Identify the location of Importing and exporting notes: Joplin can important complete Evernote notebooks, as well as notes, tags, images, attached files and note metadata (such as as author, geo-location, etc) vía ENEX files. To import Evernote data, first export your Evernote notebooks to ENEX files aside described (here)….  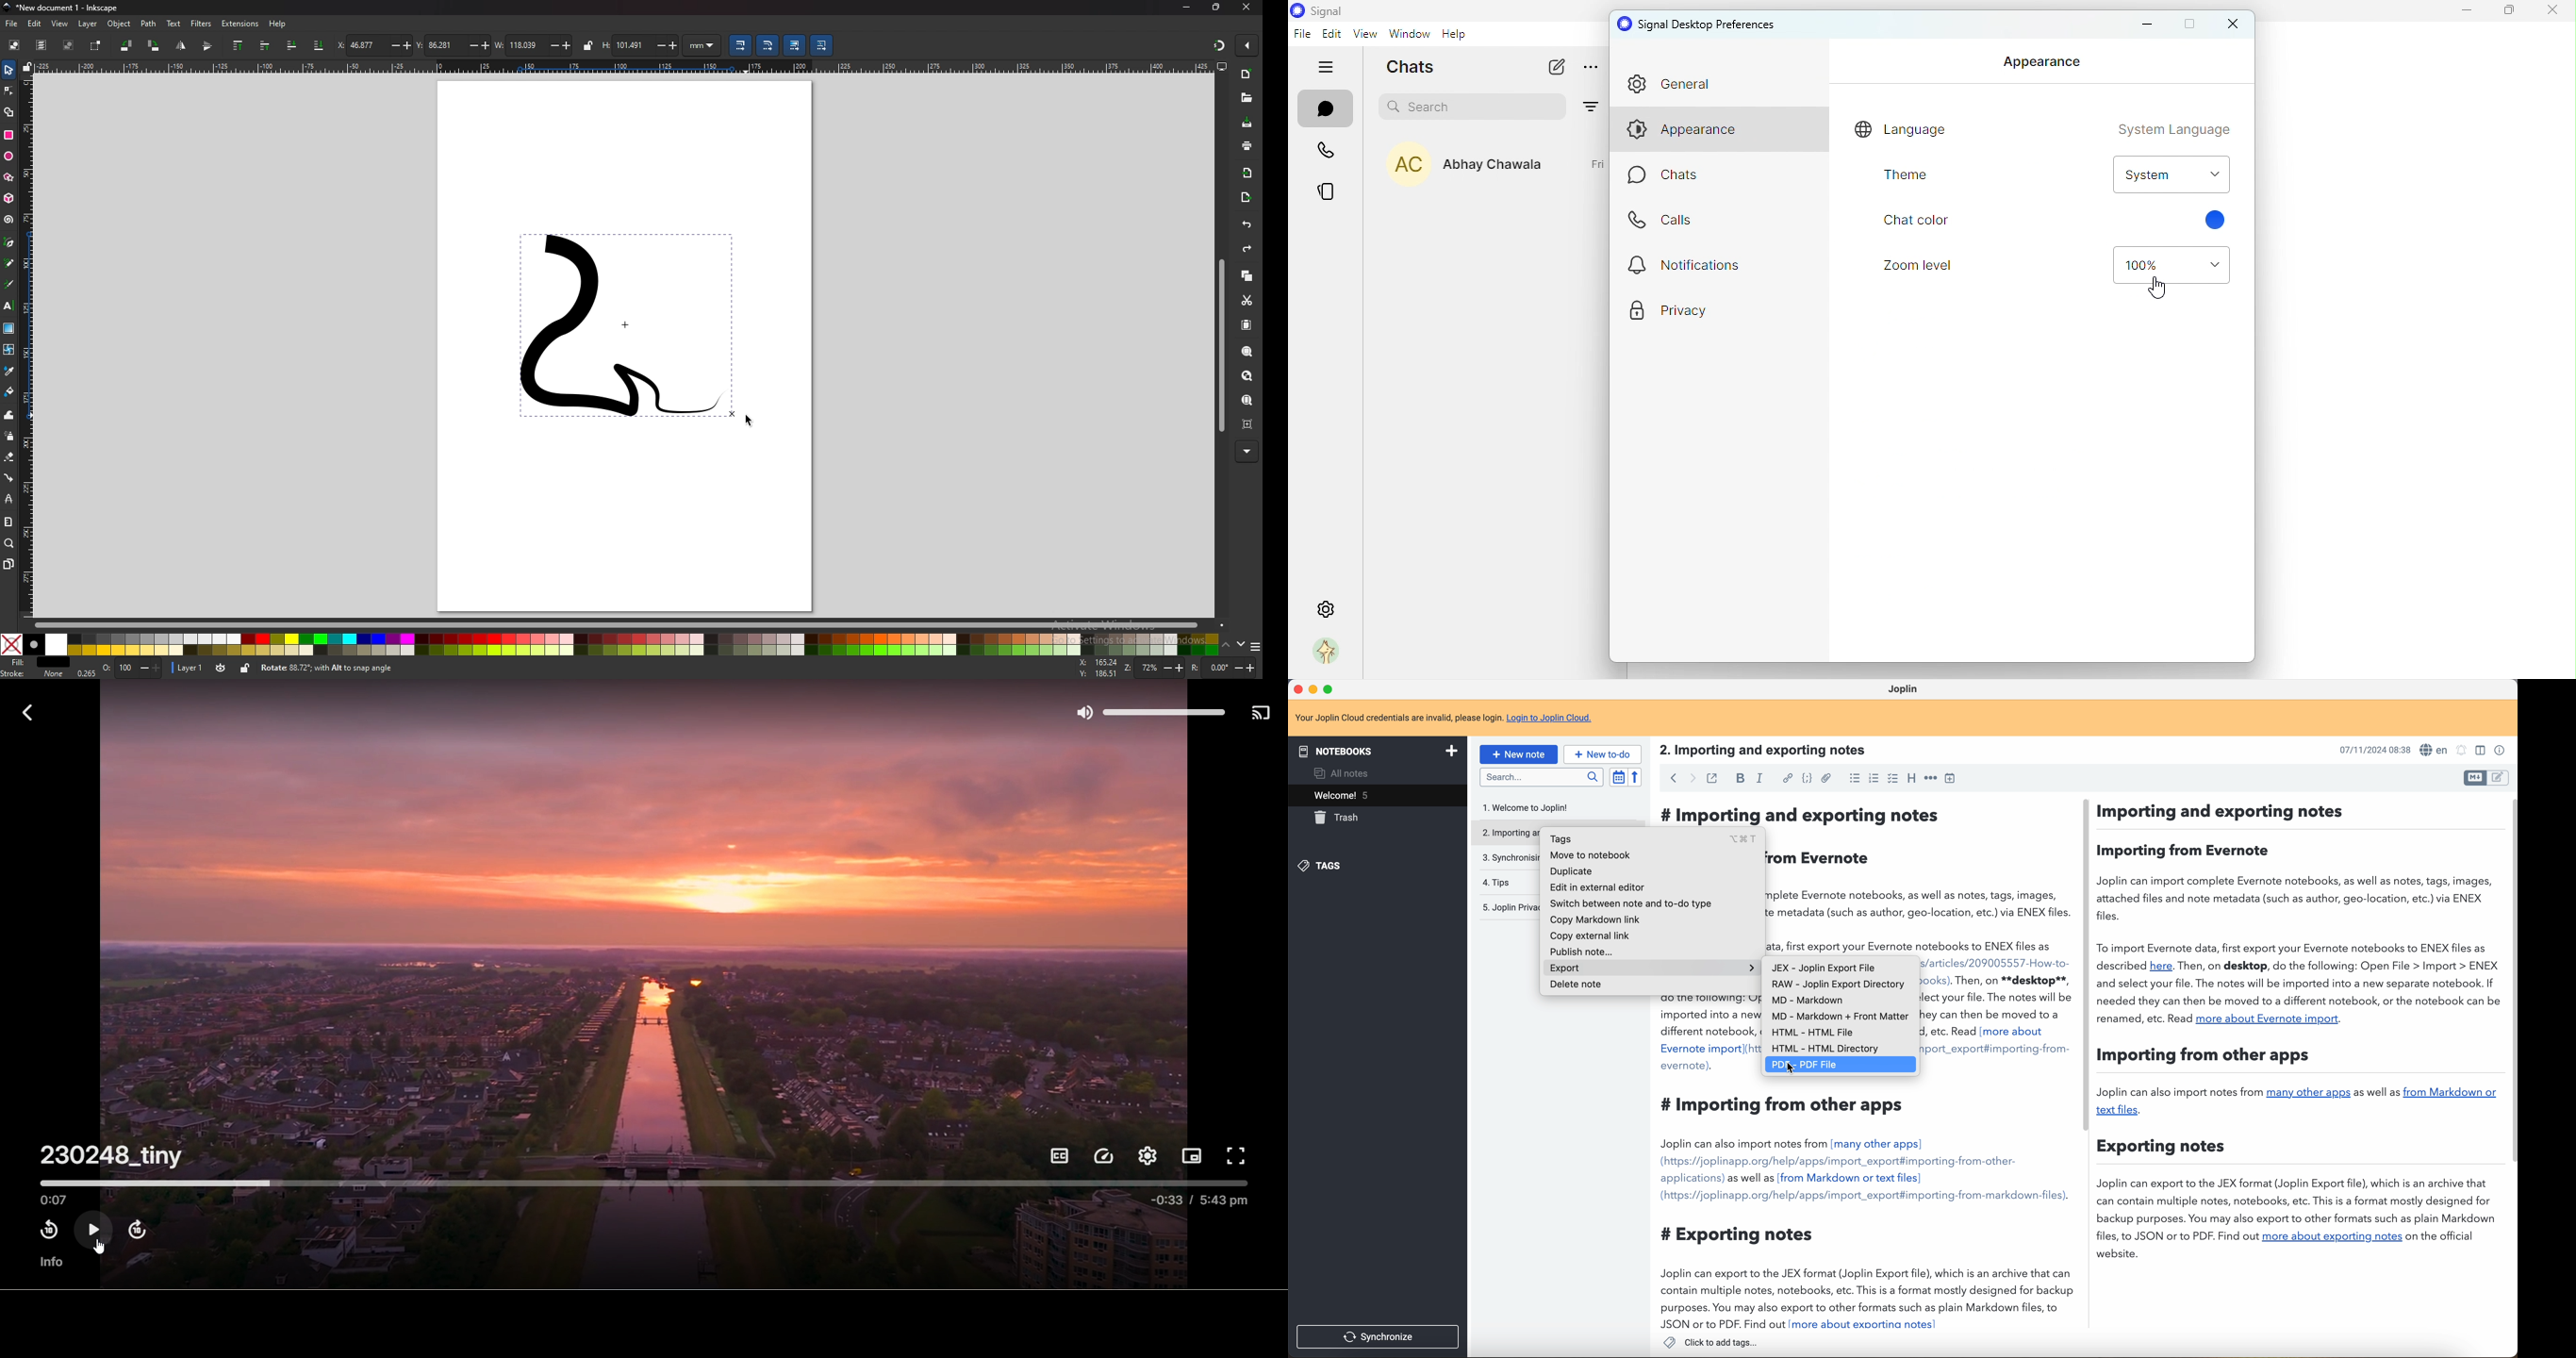
(1920, 879).